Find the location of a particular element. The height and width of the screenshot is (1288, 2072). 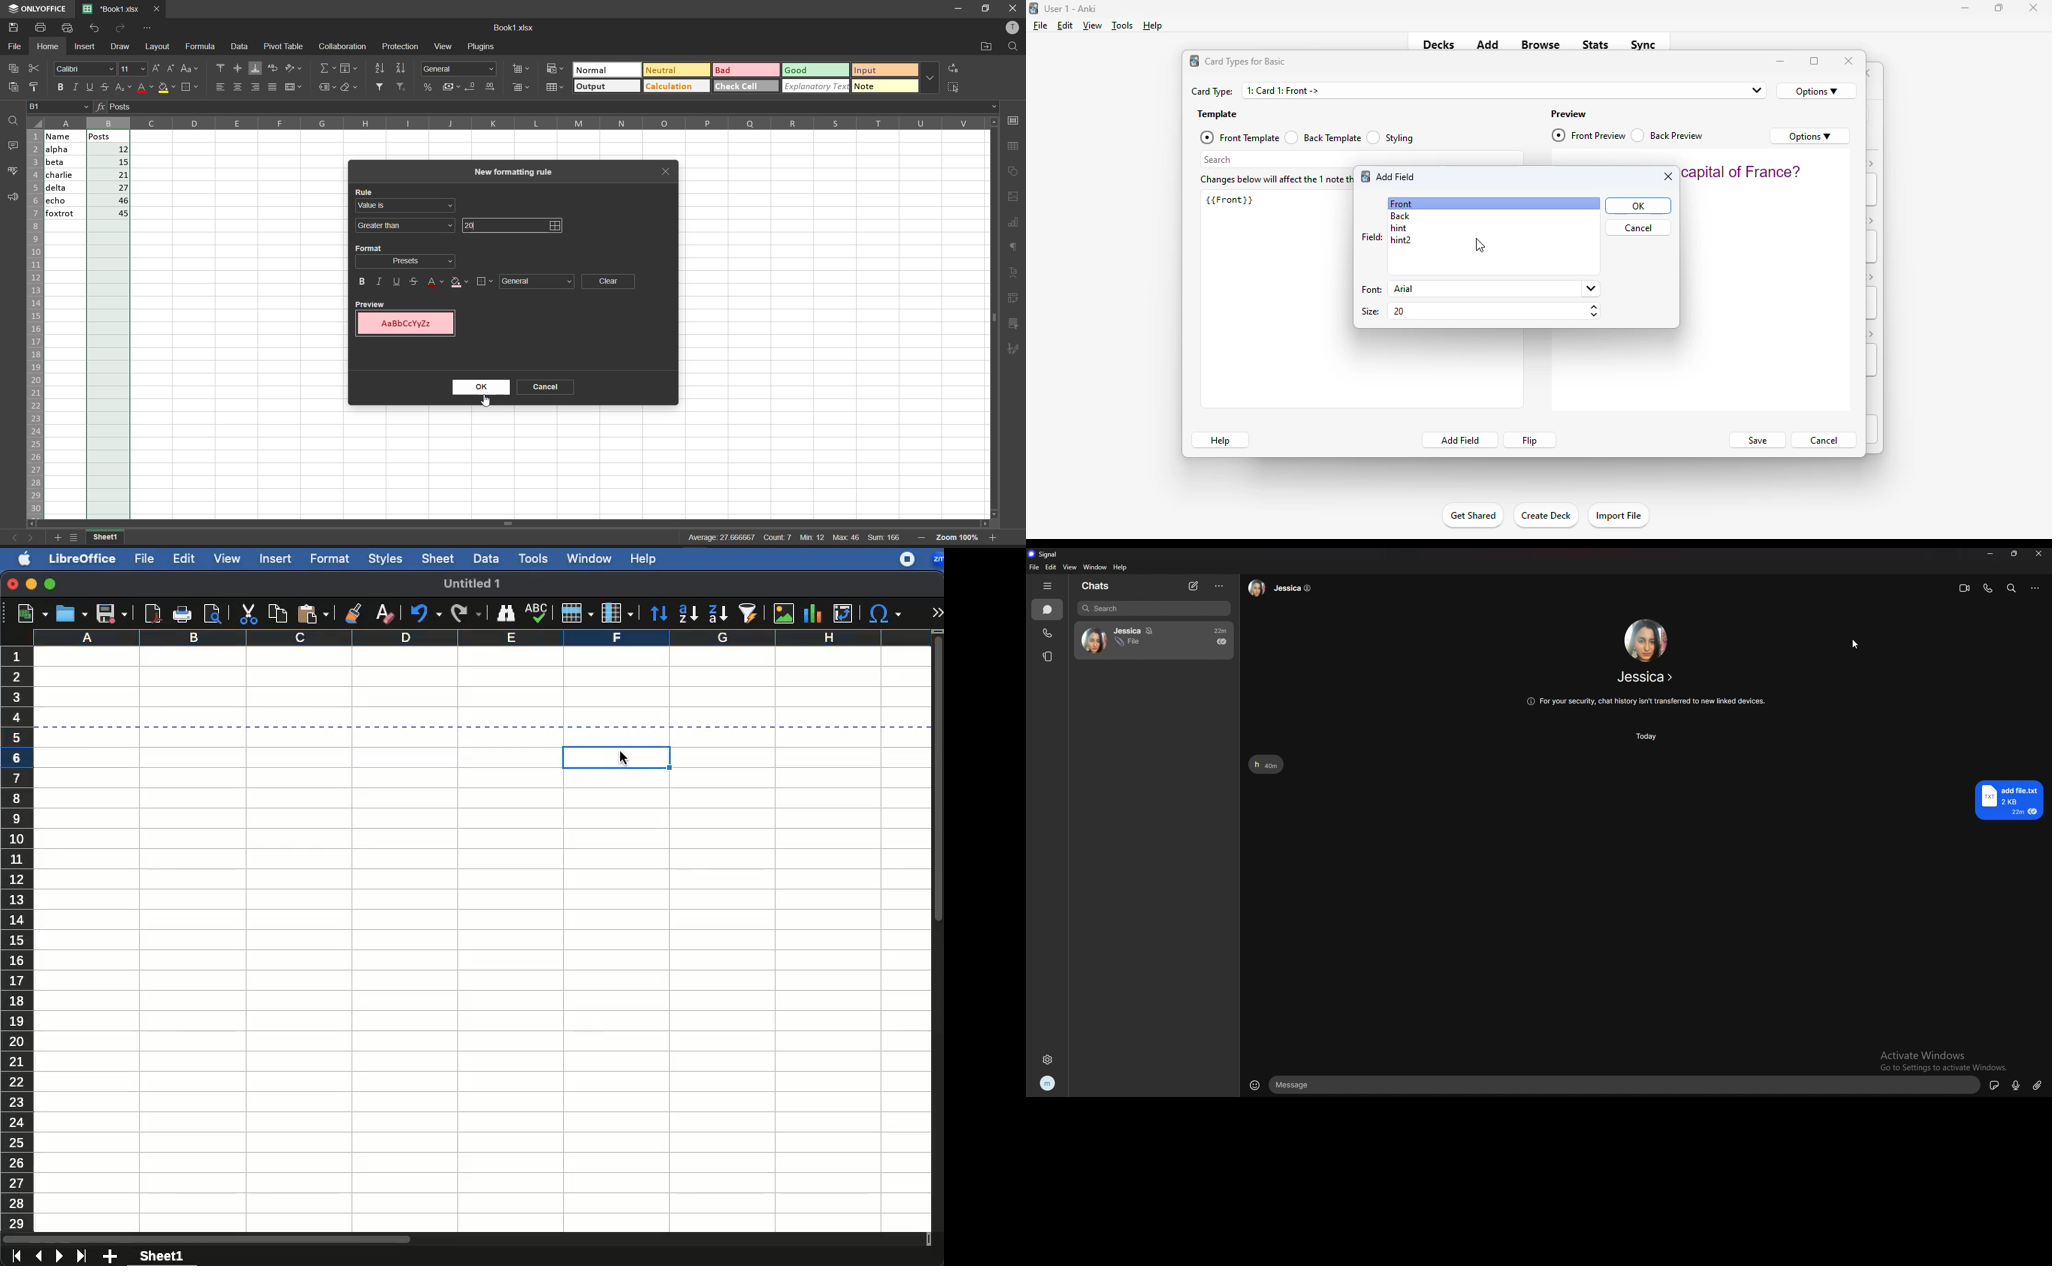

redo is located at coordinates (467, 612).